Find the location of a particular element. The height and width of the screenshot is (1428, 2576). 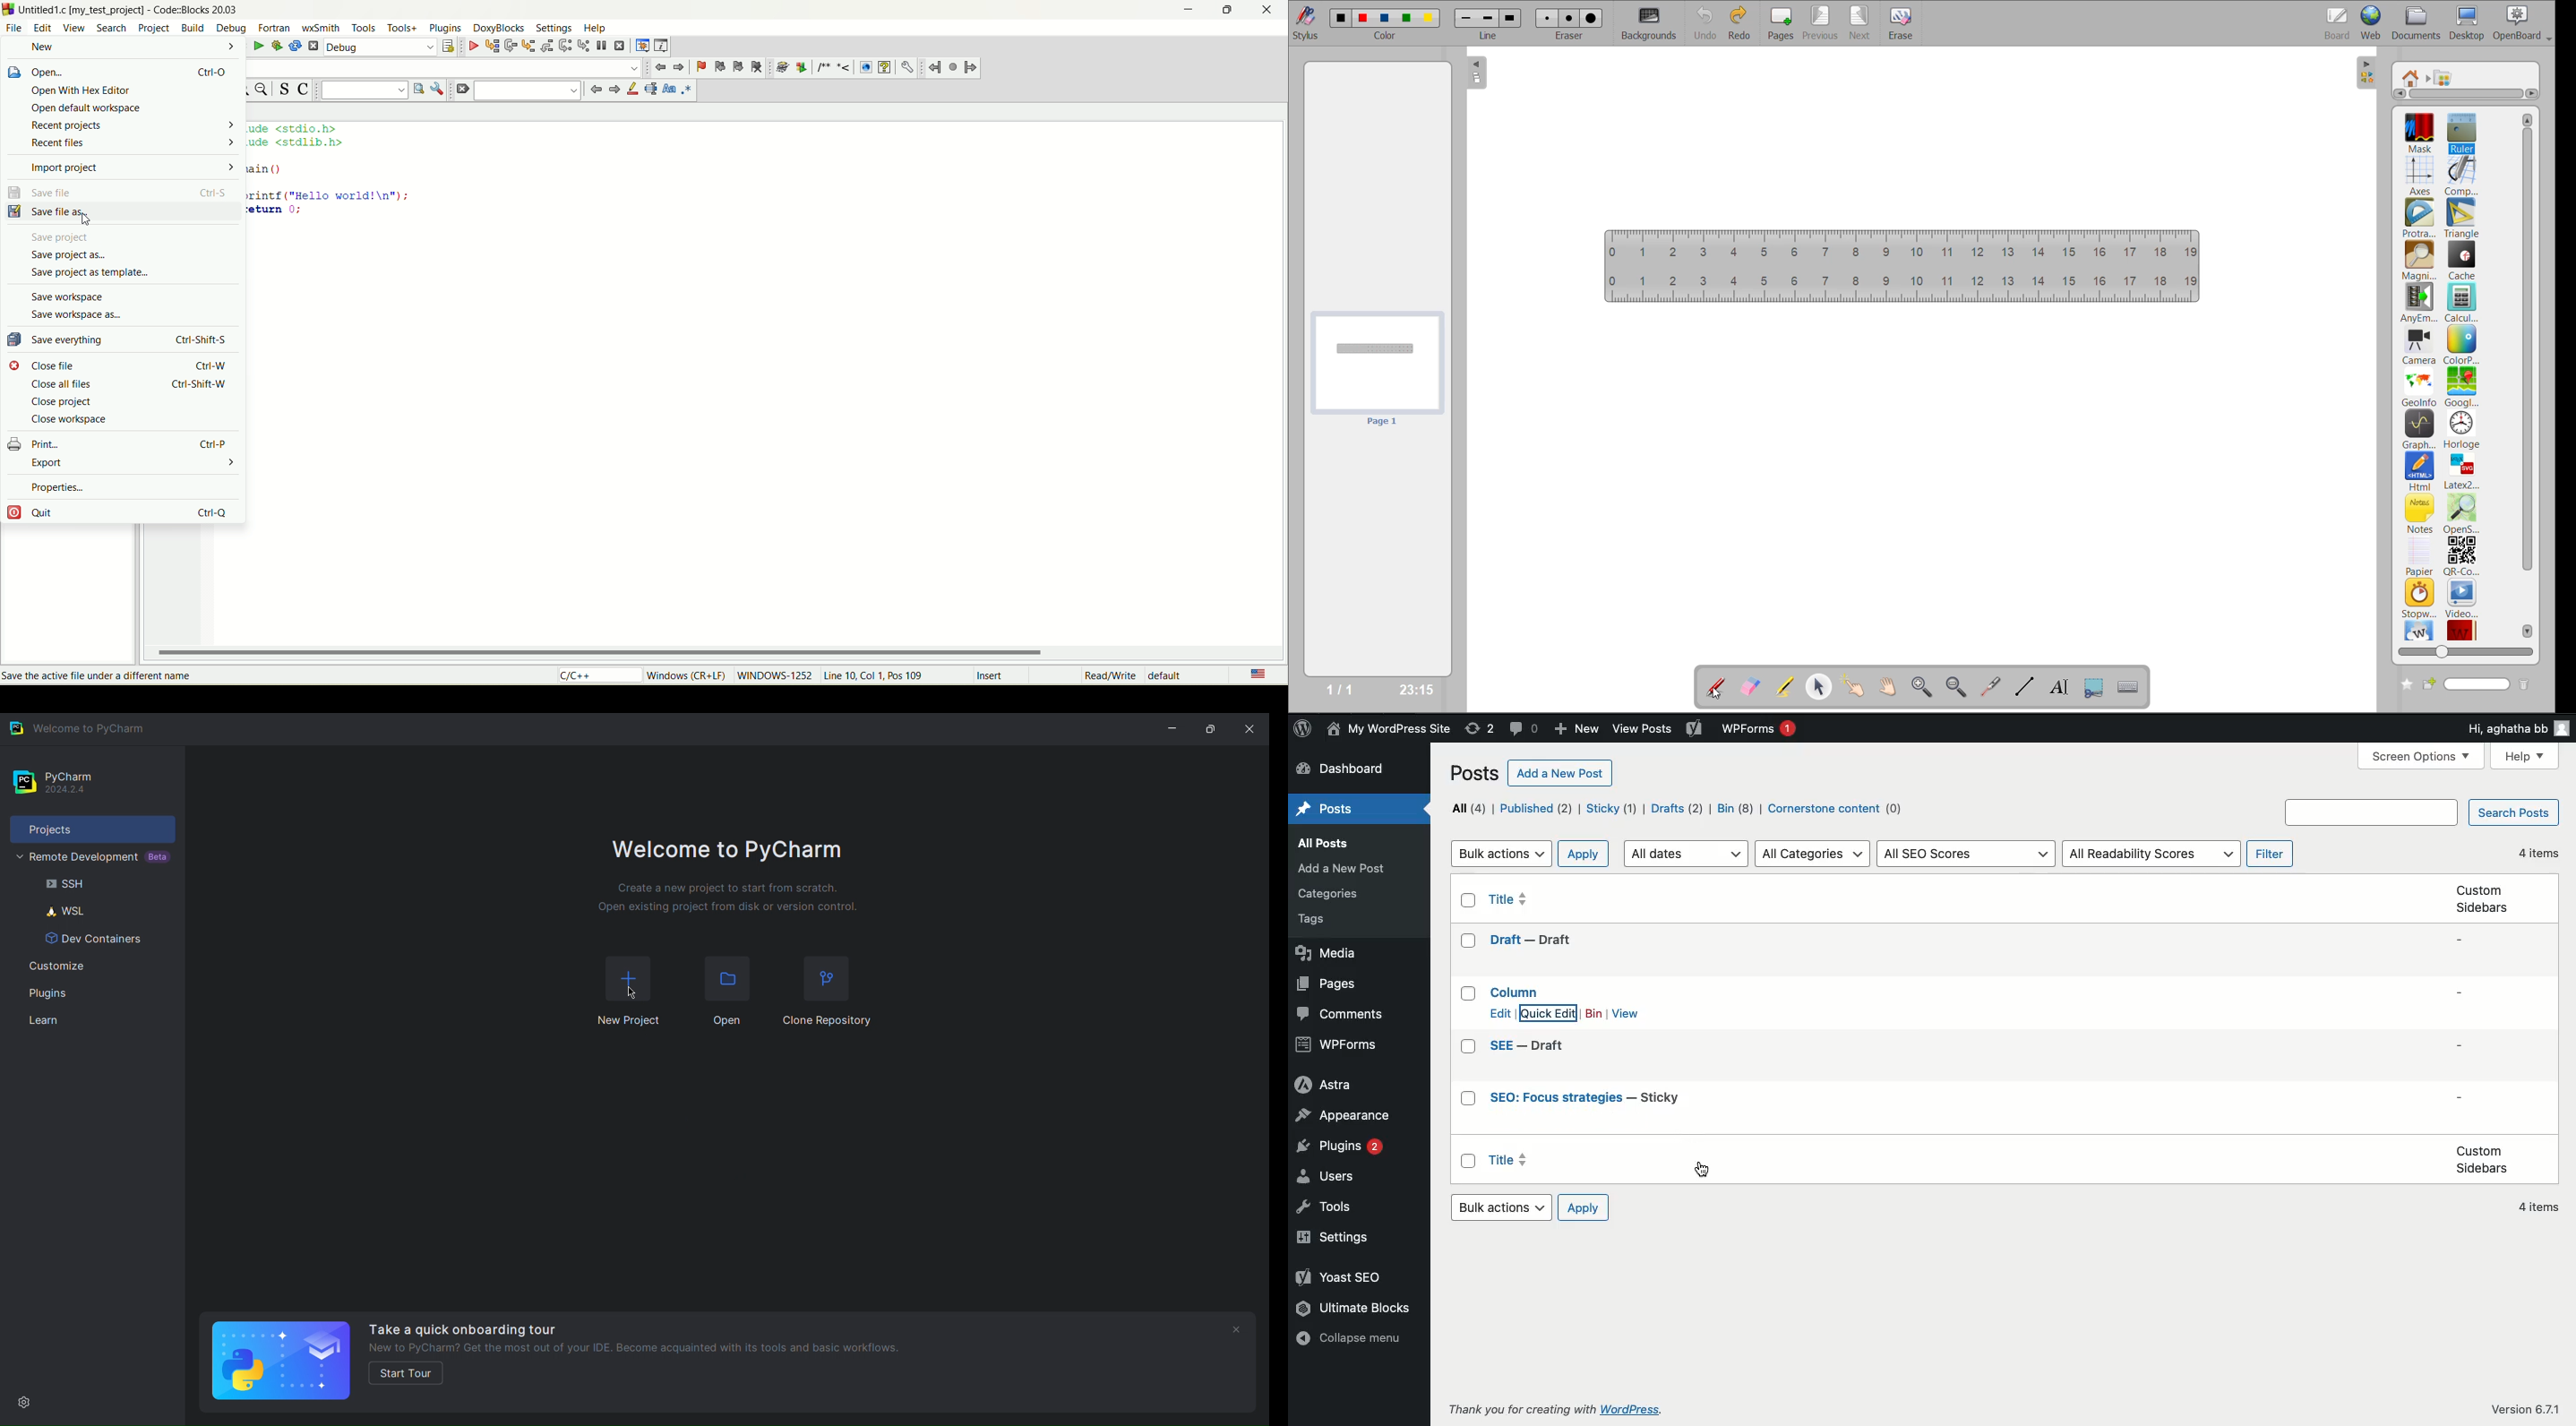

Open existing project is located at coordinates (729, 907).